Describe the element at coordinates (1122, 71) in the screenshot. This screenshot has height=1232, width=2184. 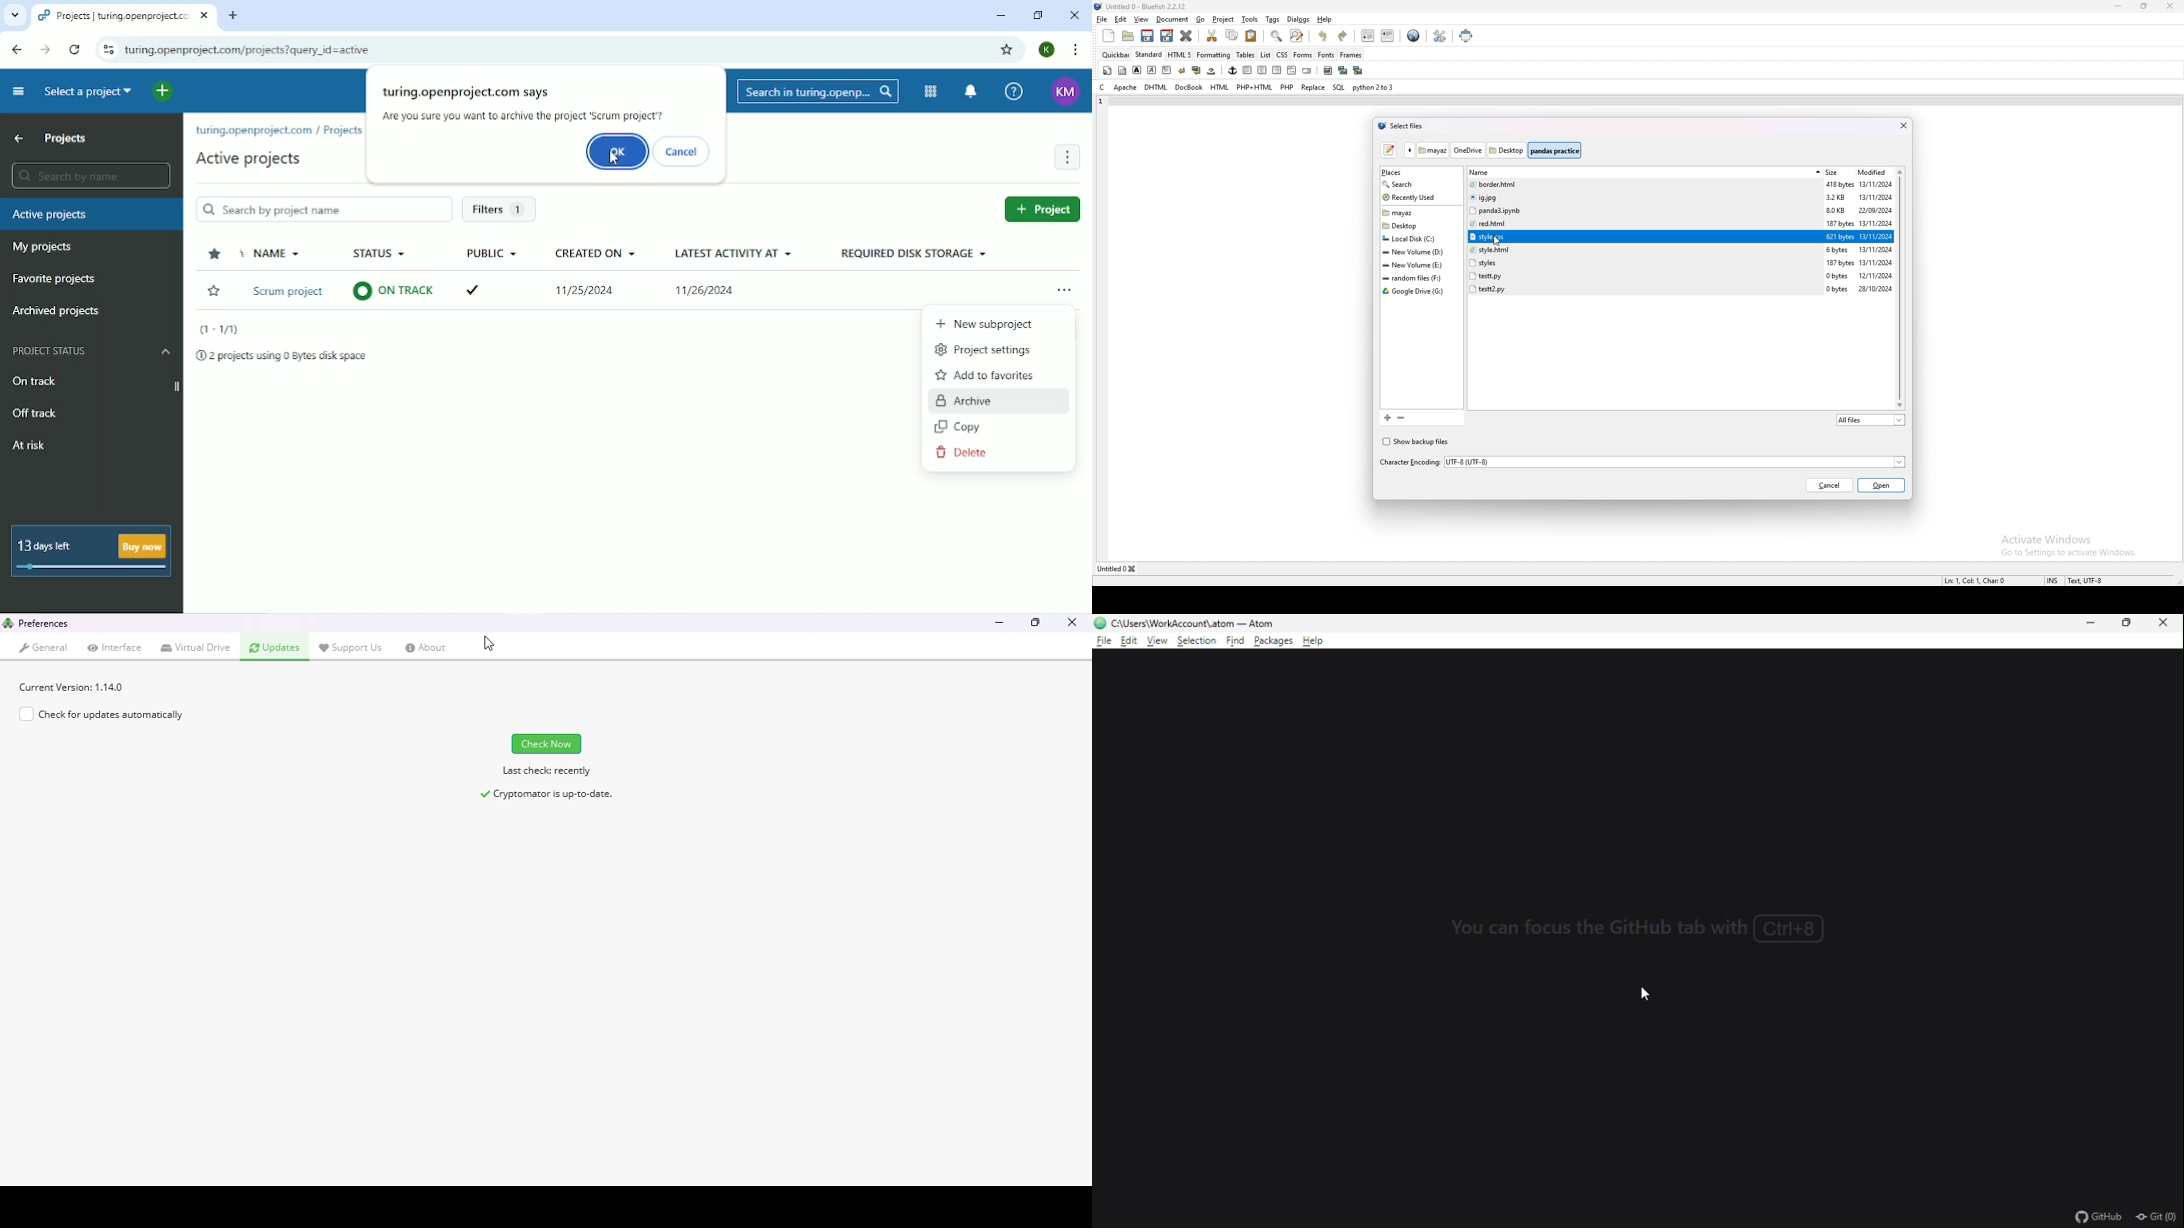
I see `body` at that location.